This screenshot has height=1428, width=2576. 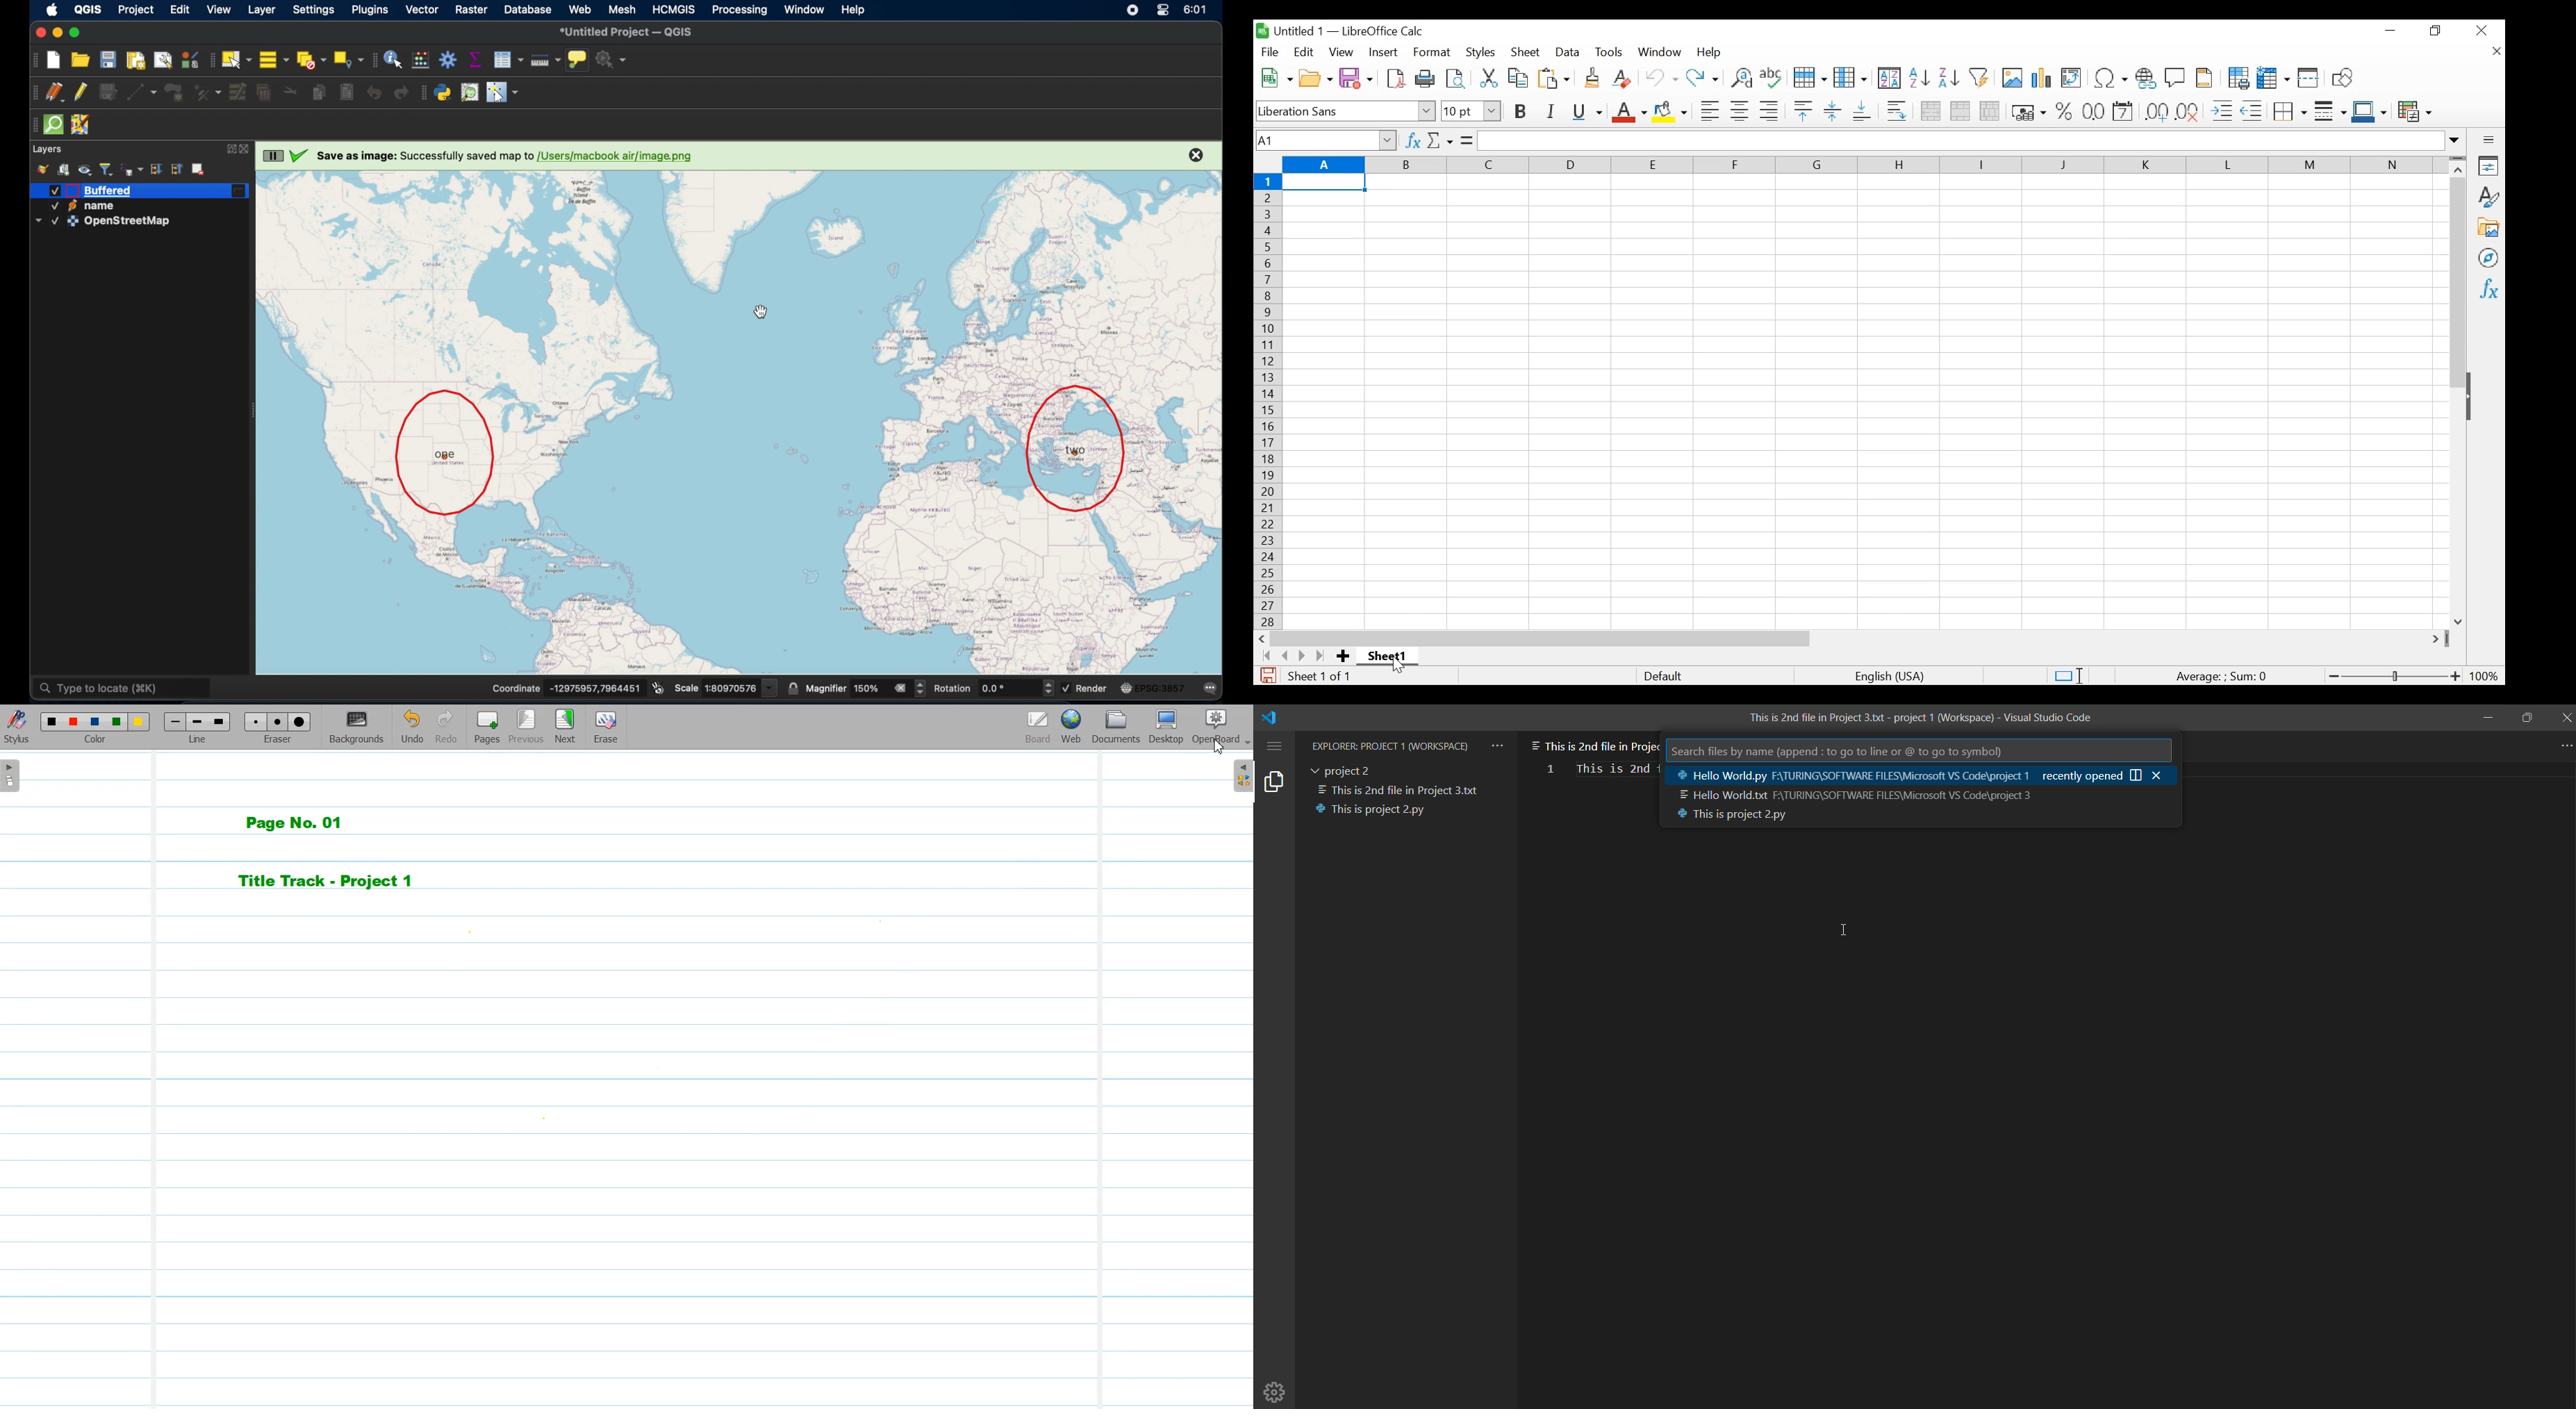 What do you see at coordinates (1384, 52) in the screenshot?
I see `Insert` at bounding box center [1384, 52].